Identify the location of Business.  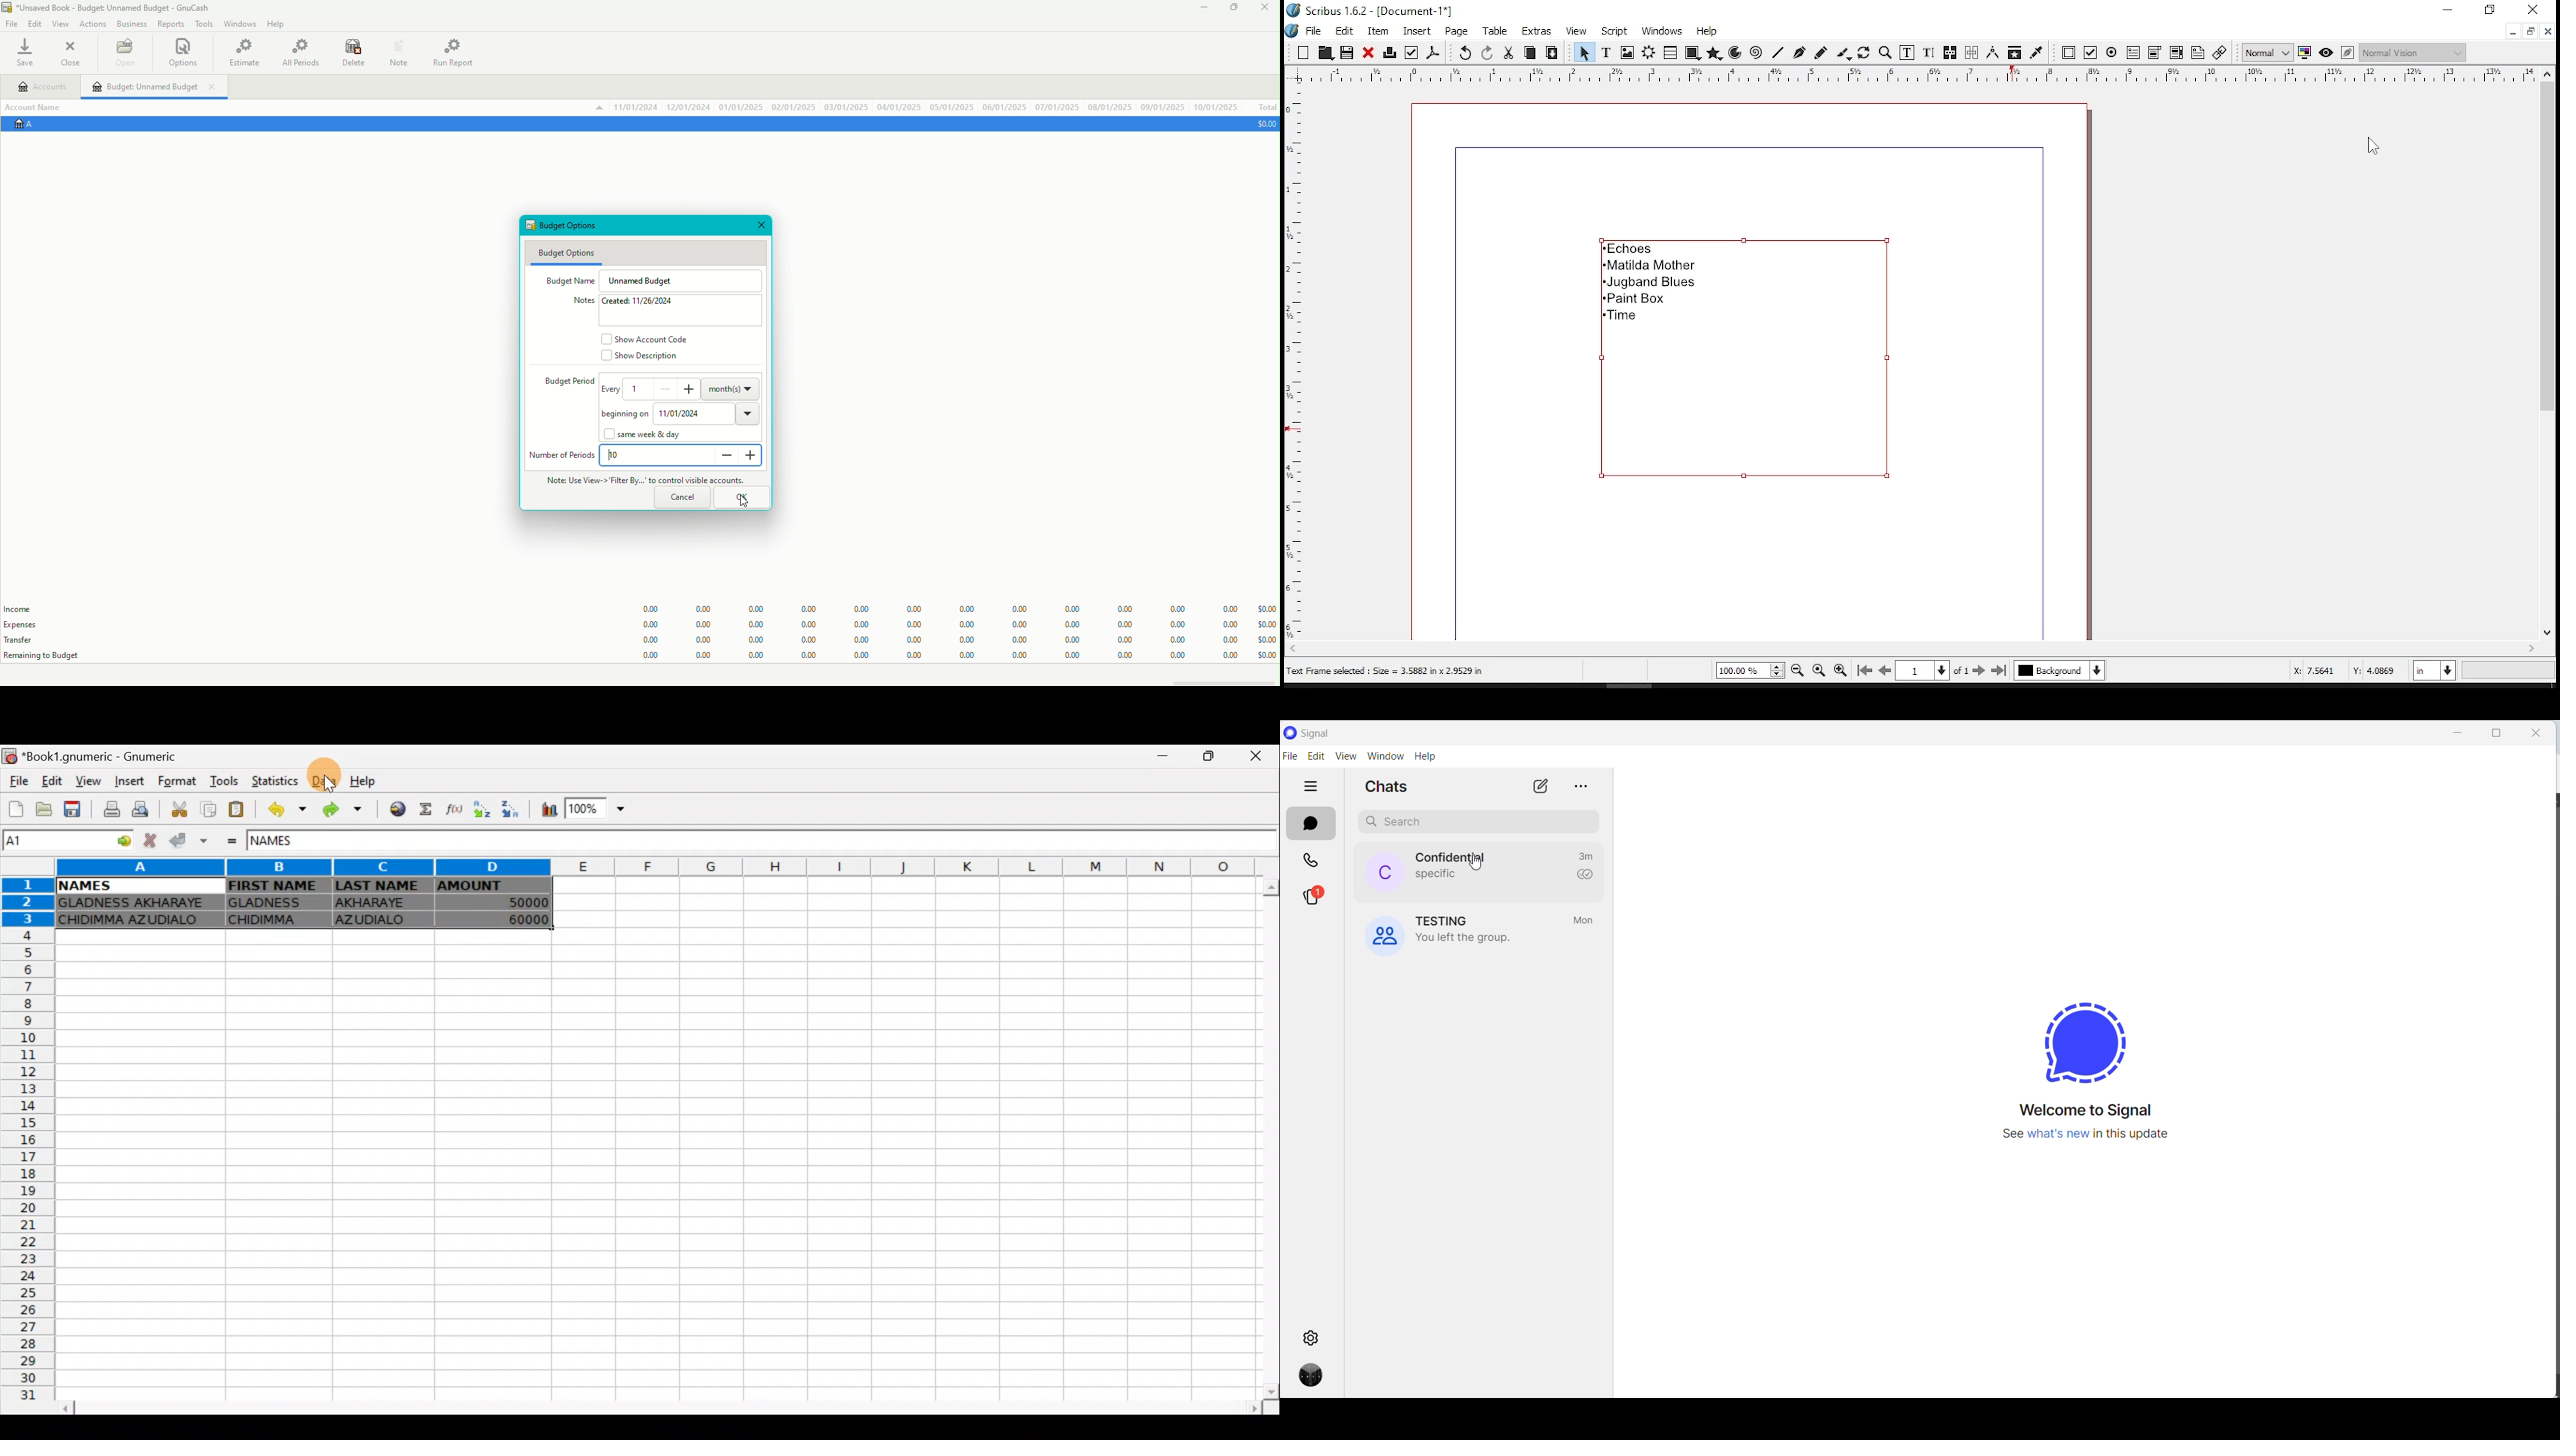
(132, 23).